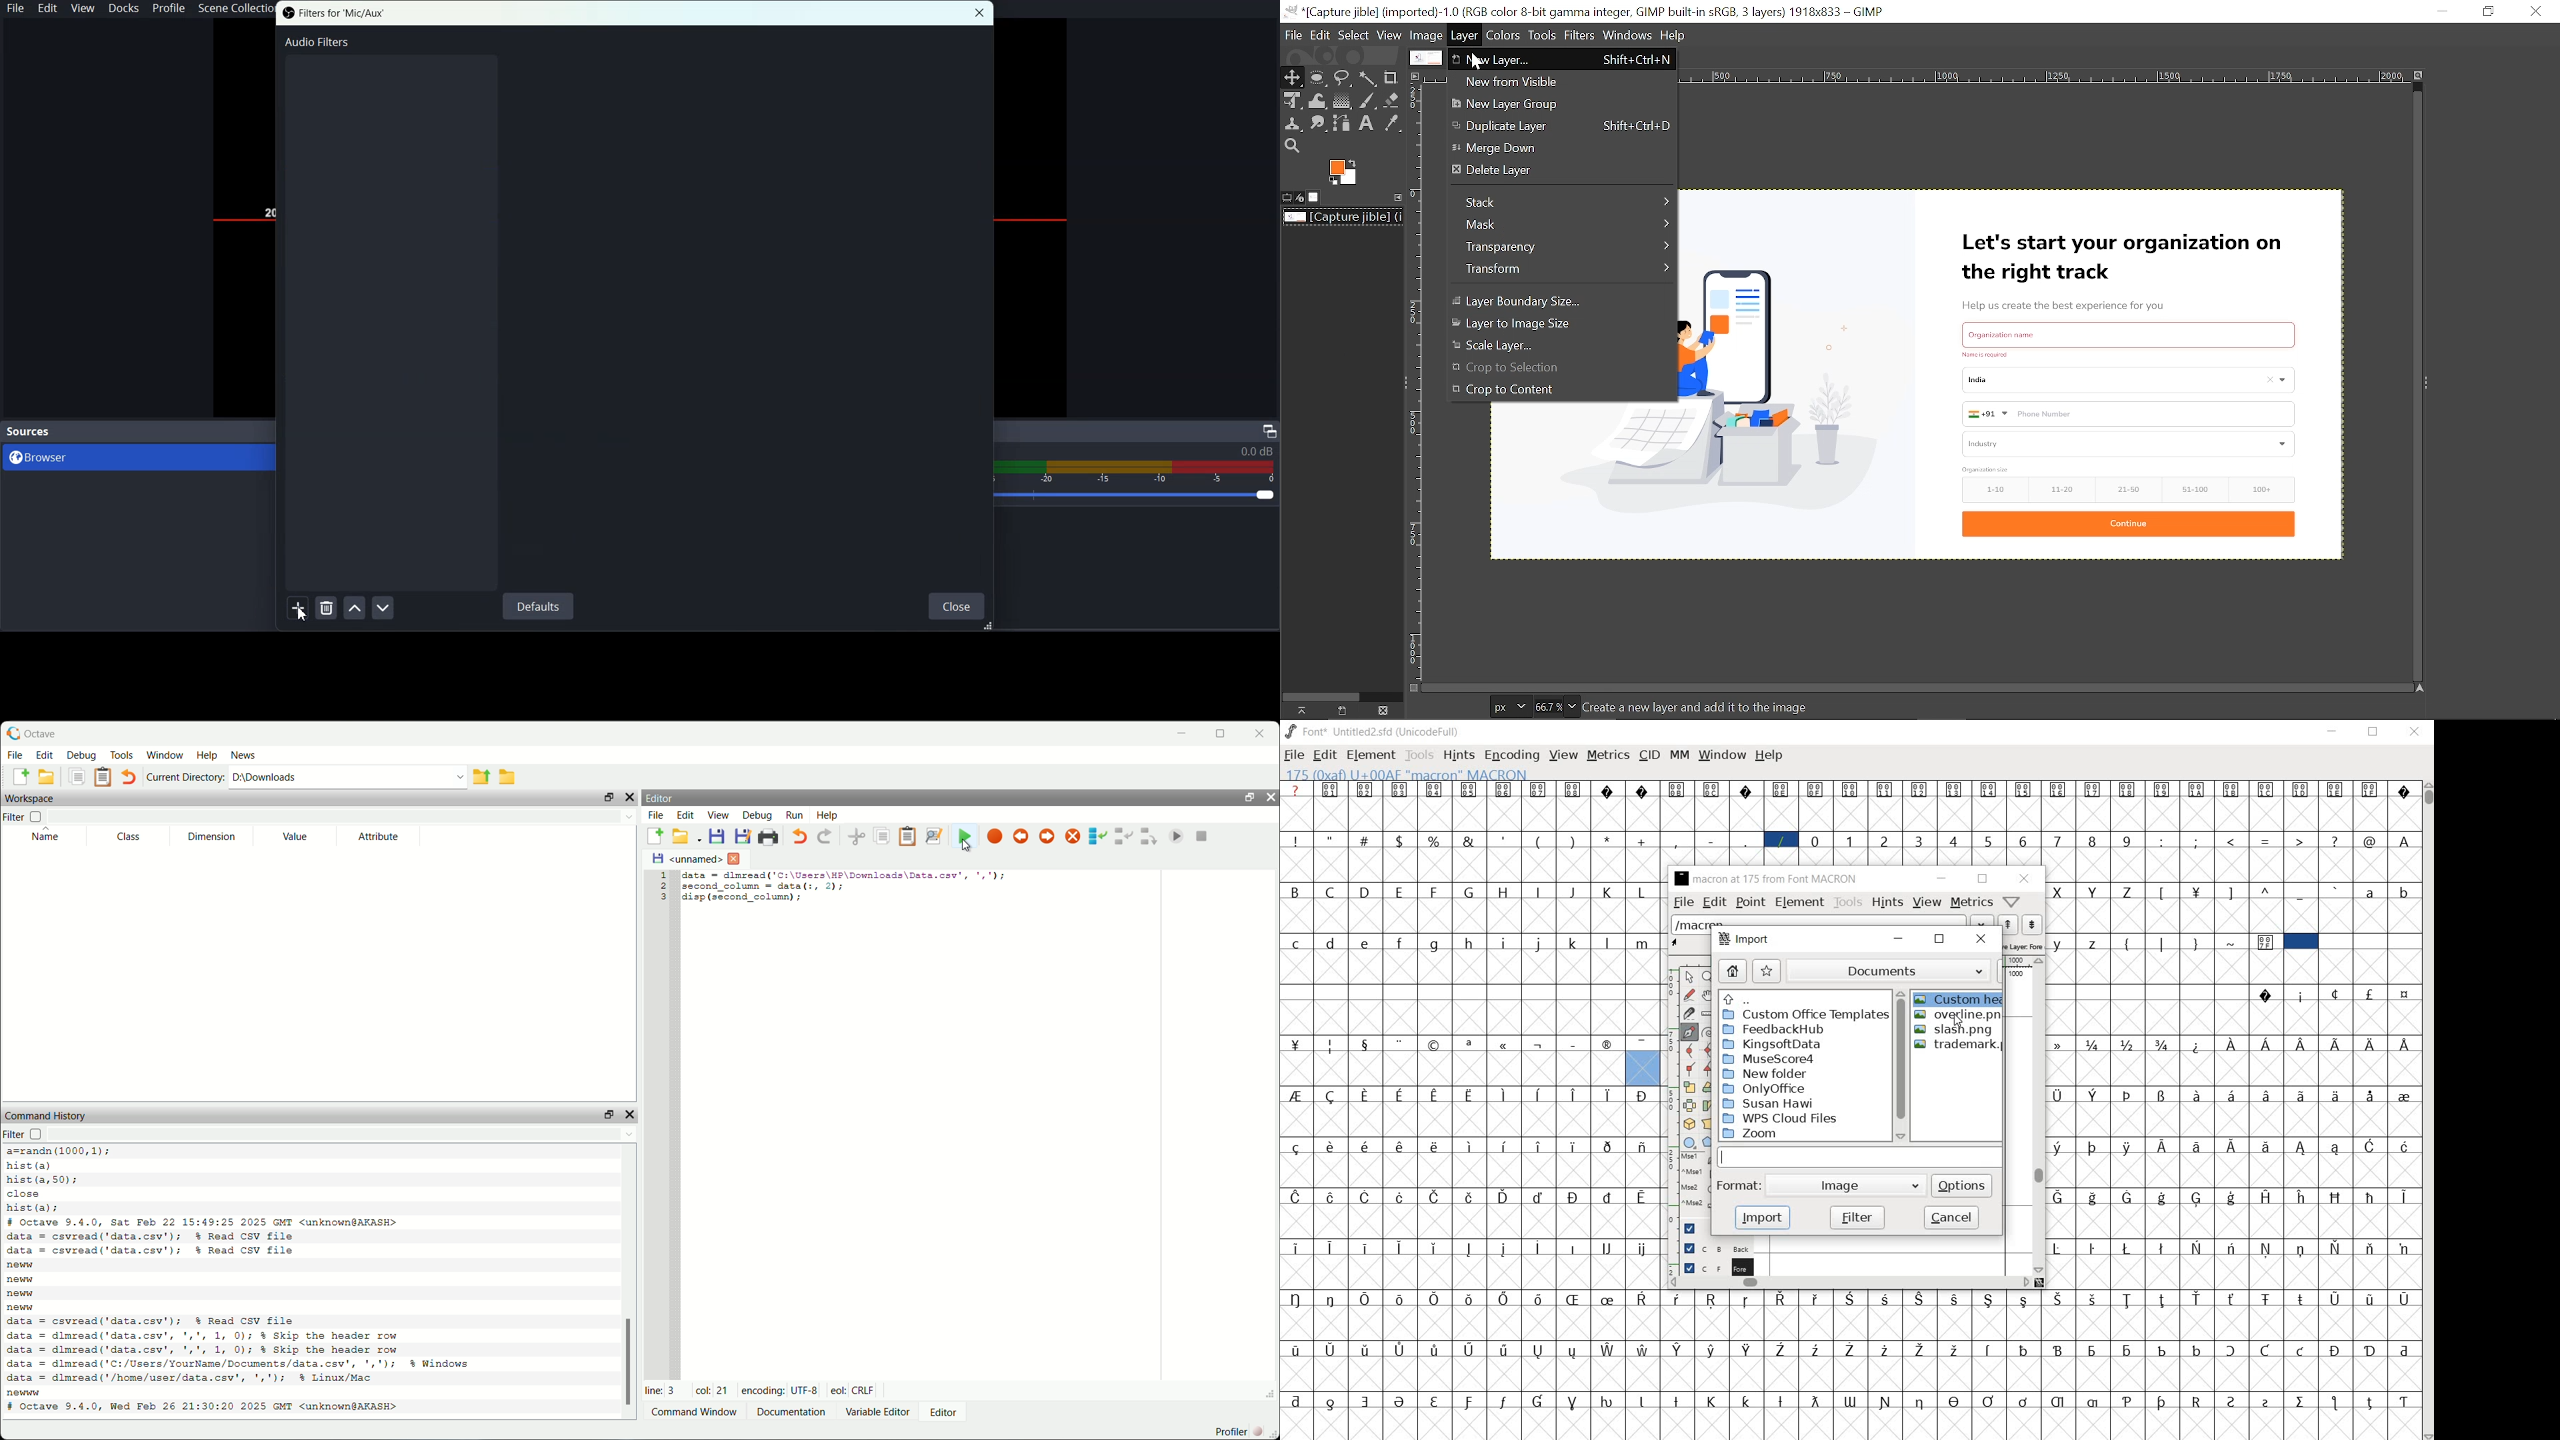 The height and width of the screenshot is (1456, 2576). I want to click on hints, so click(1459, 756).